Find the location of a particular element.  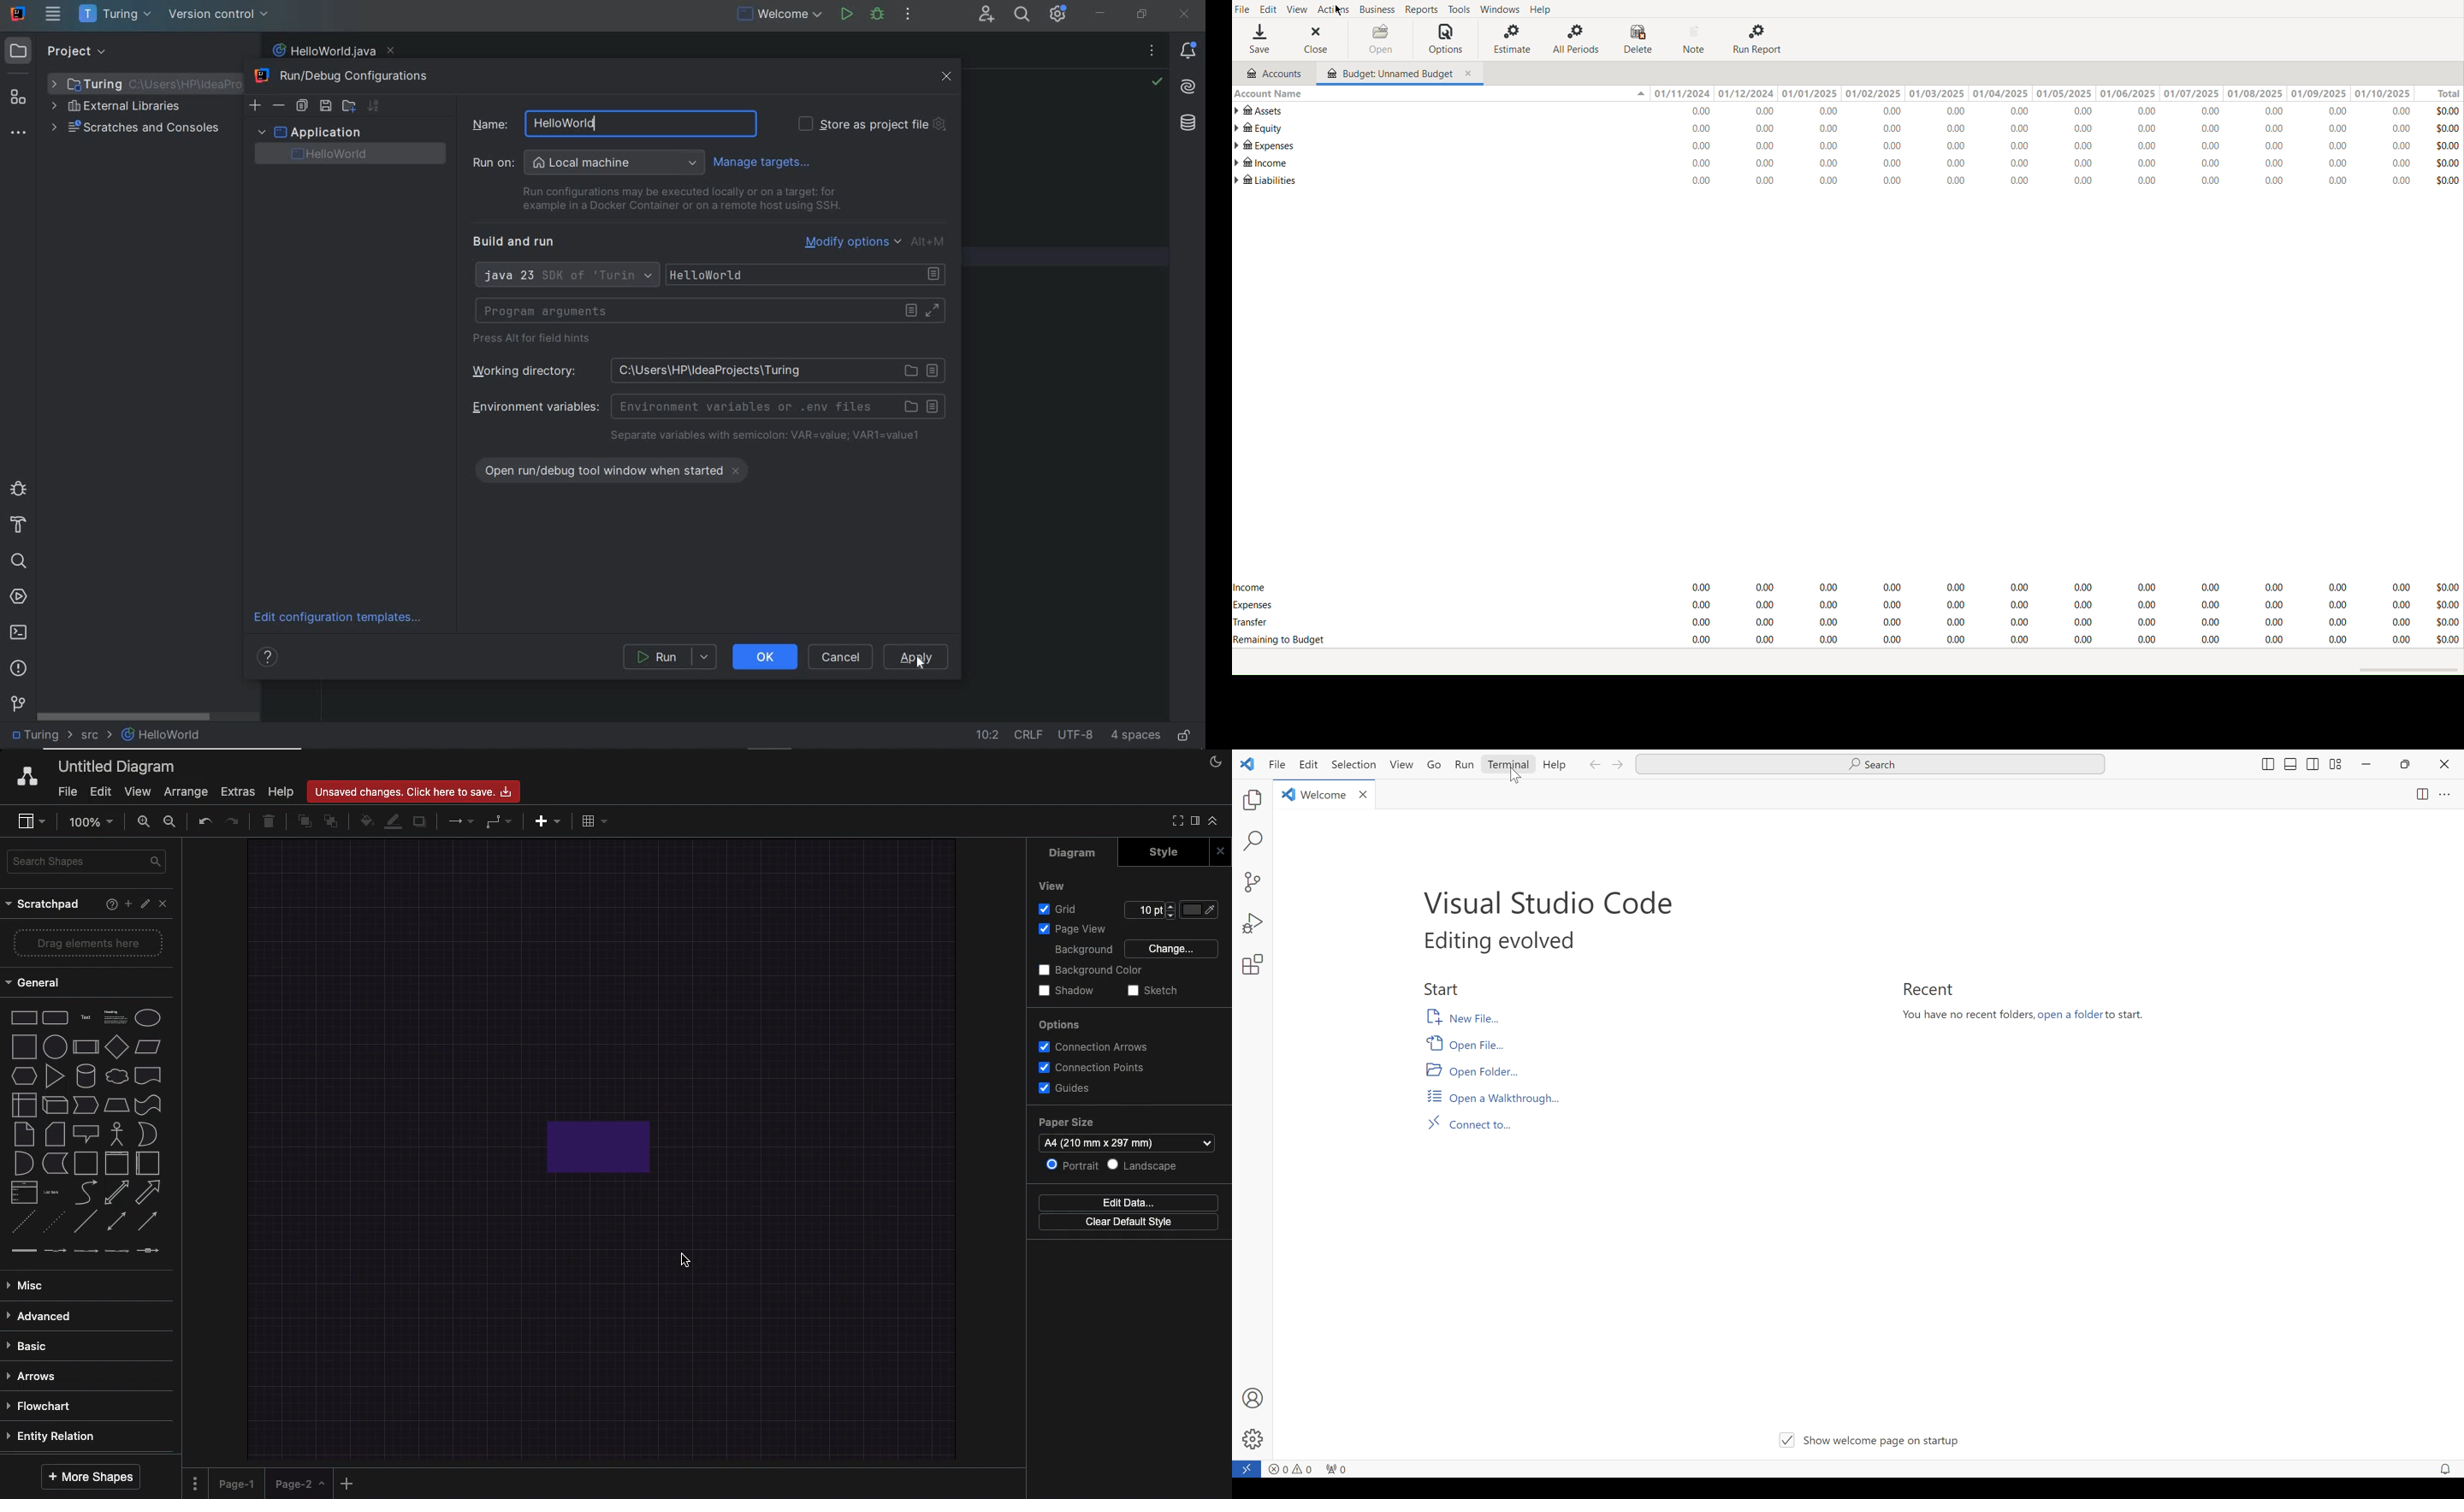

Grid is located at coordinates (1060, 908).